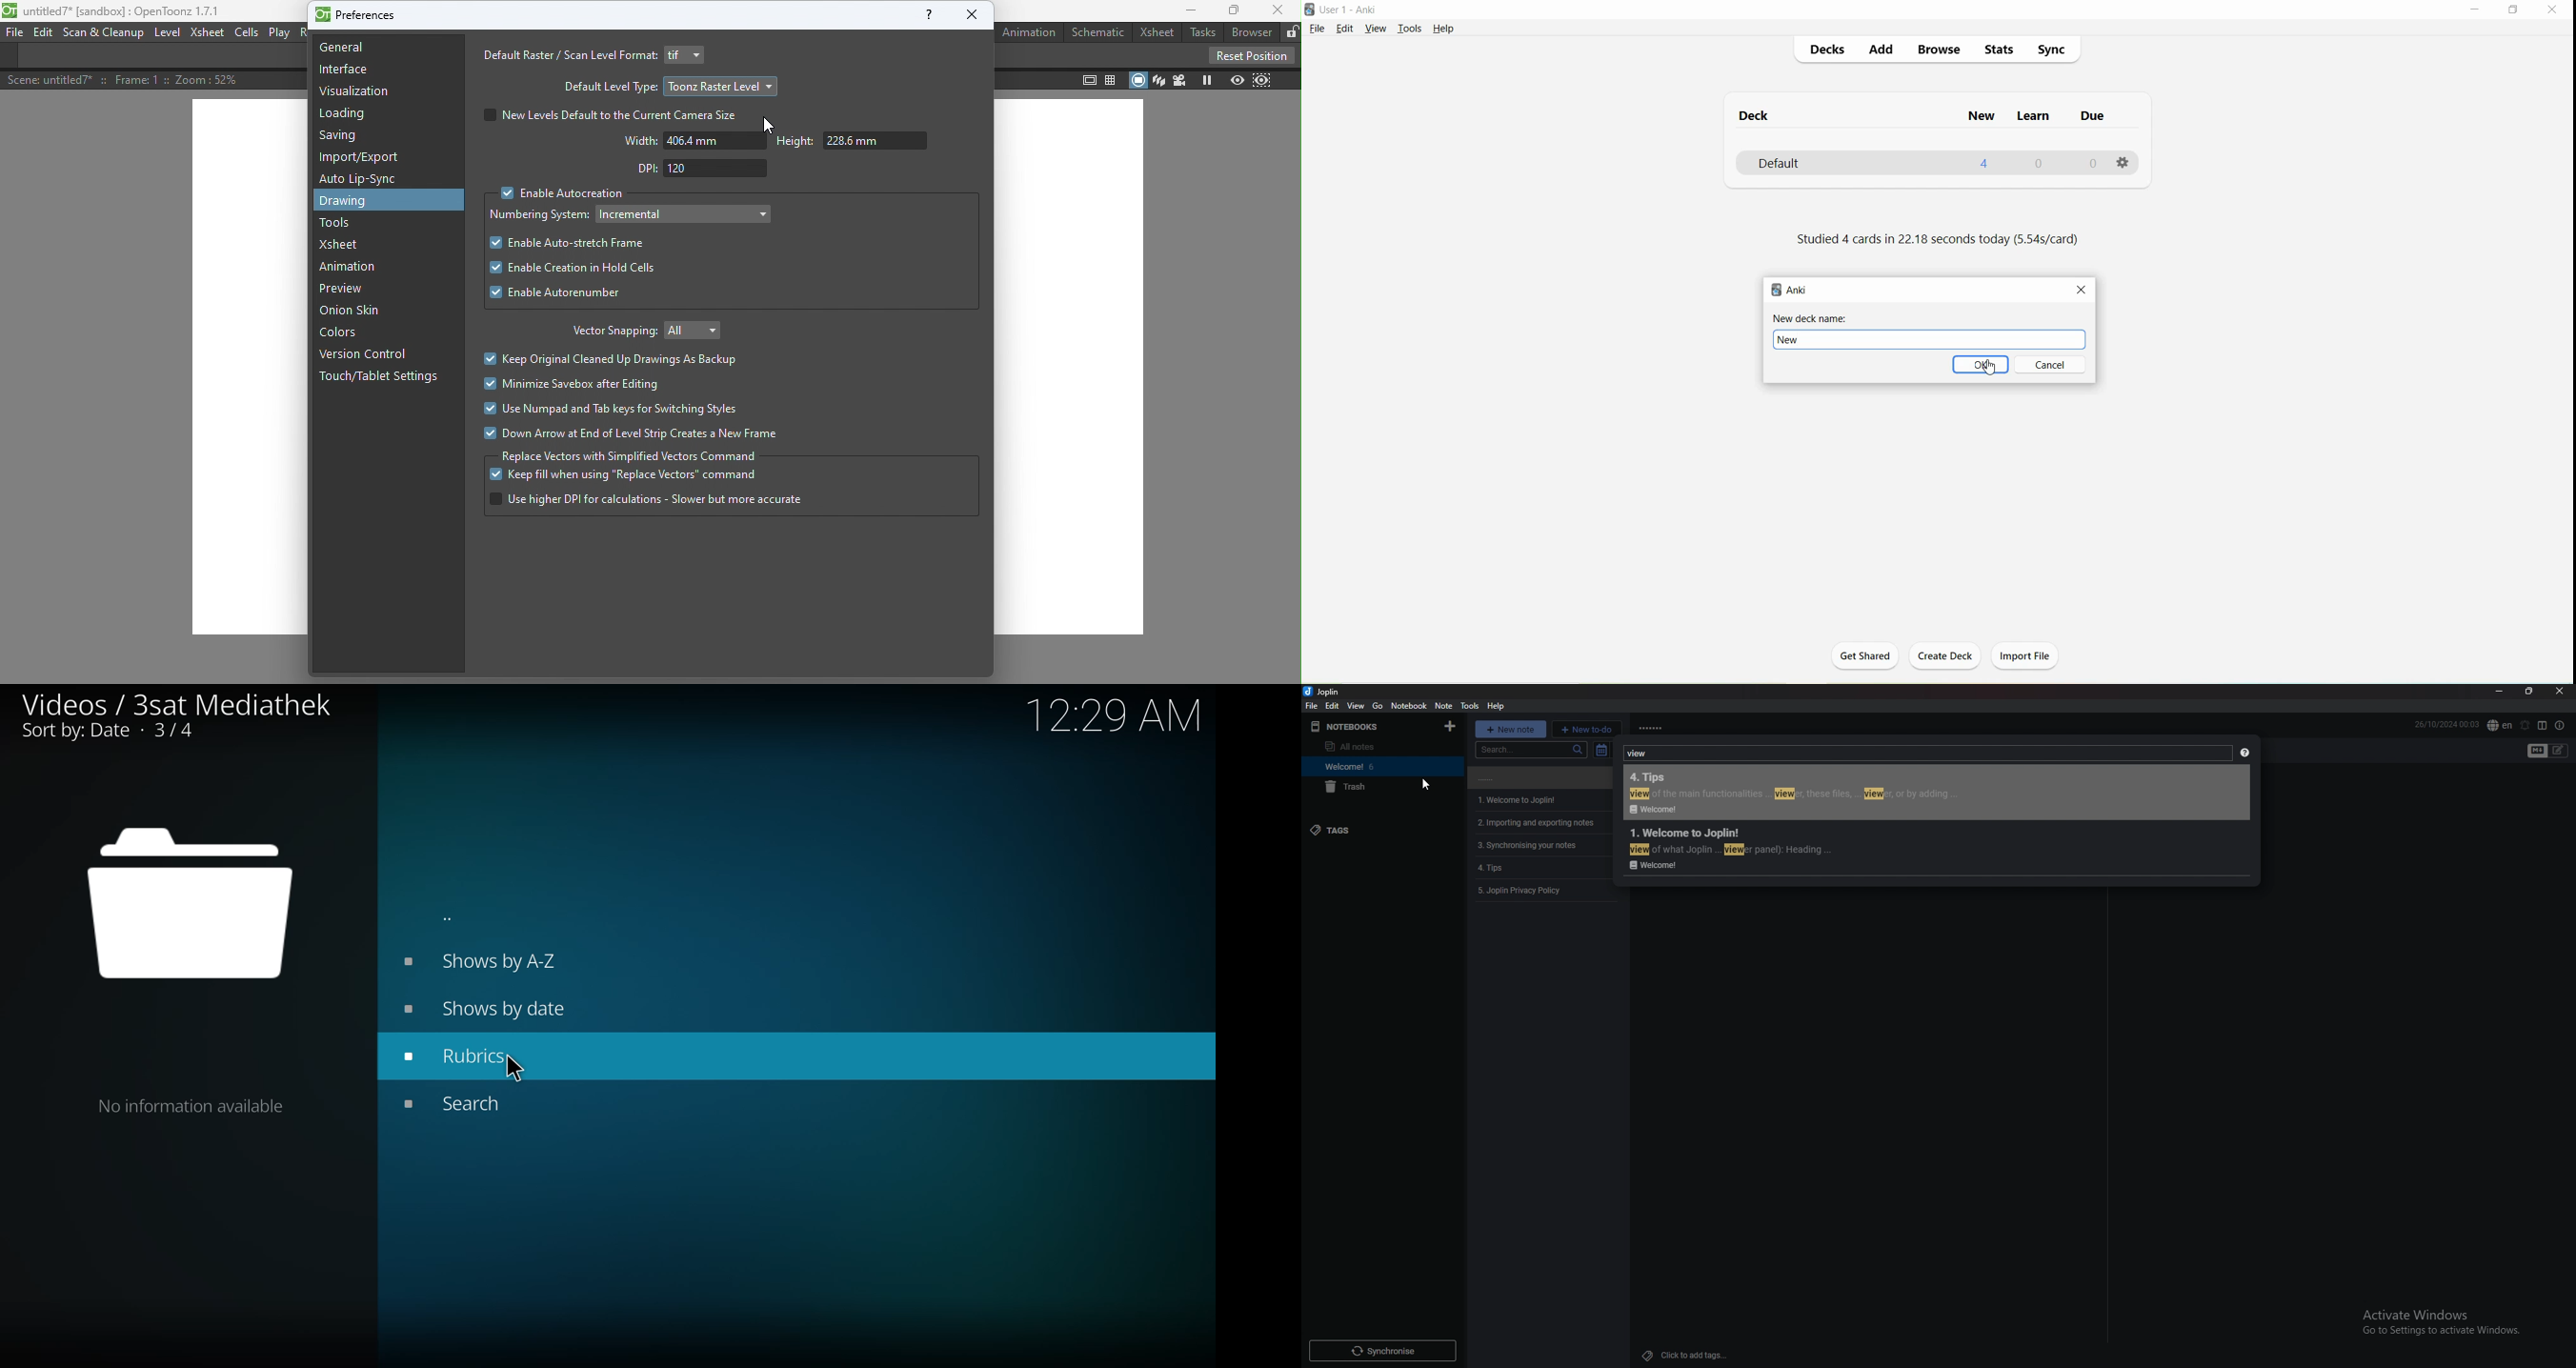 This screenshot has height=1372, width=2576. What do you see at coordinates (2501, 691) in the screenshot?
I see `minimize` at bounding box center [2501, 691].